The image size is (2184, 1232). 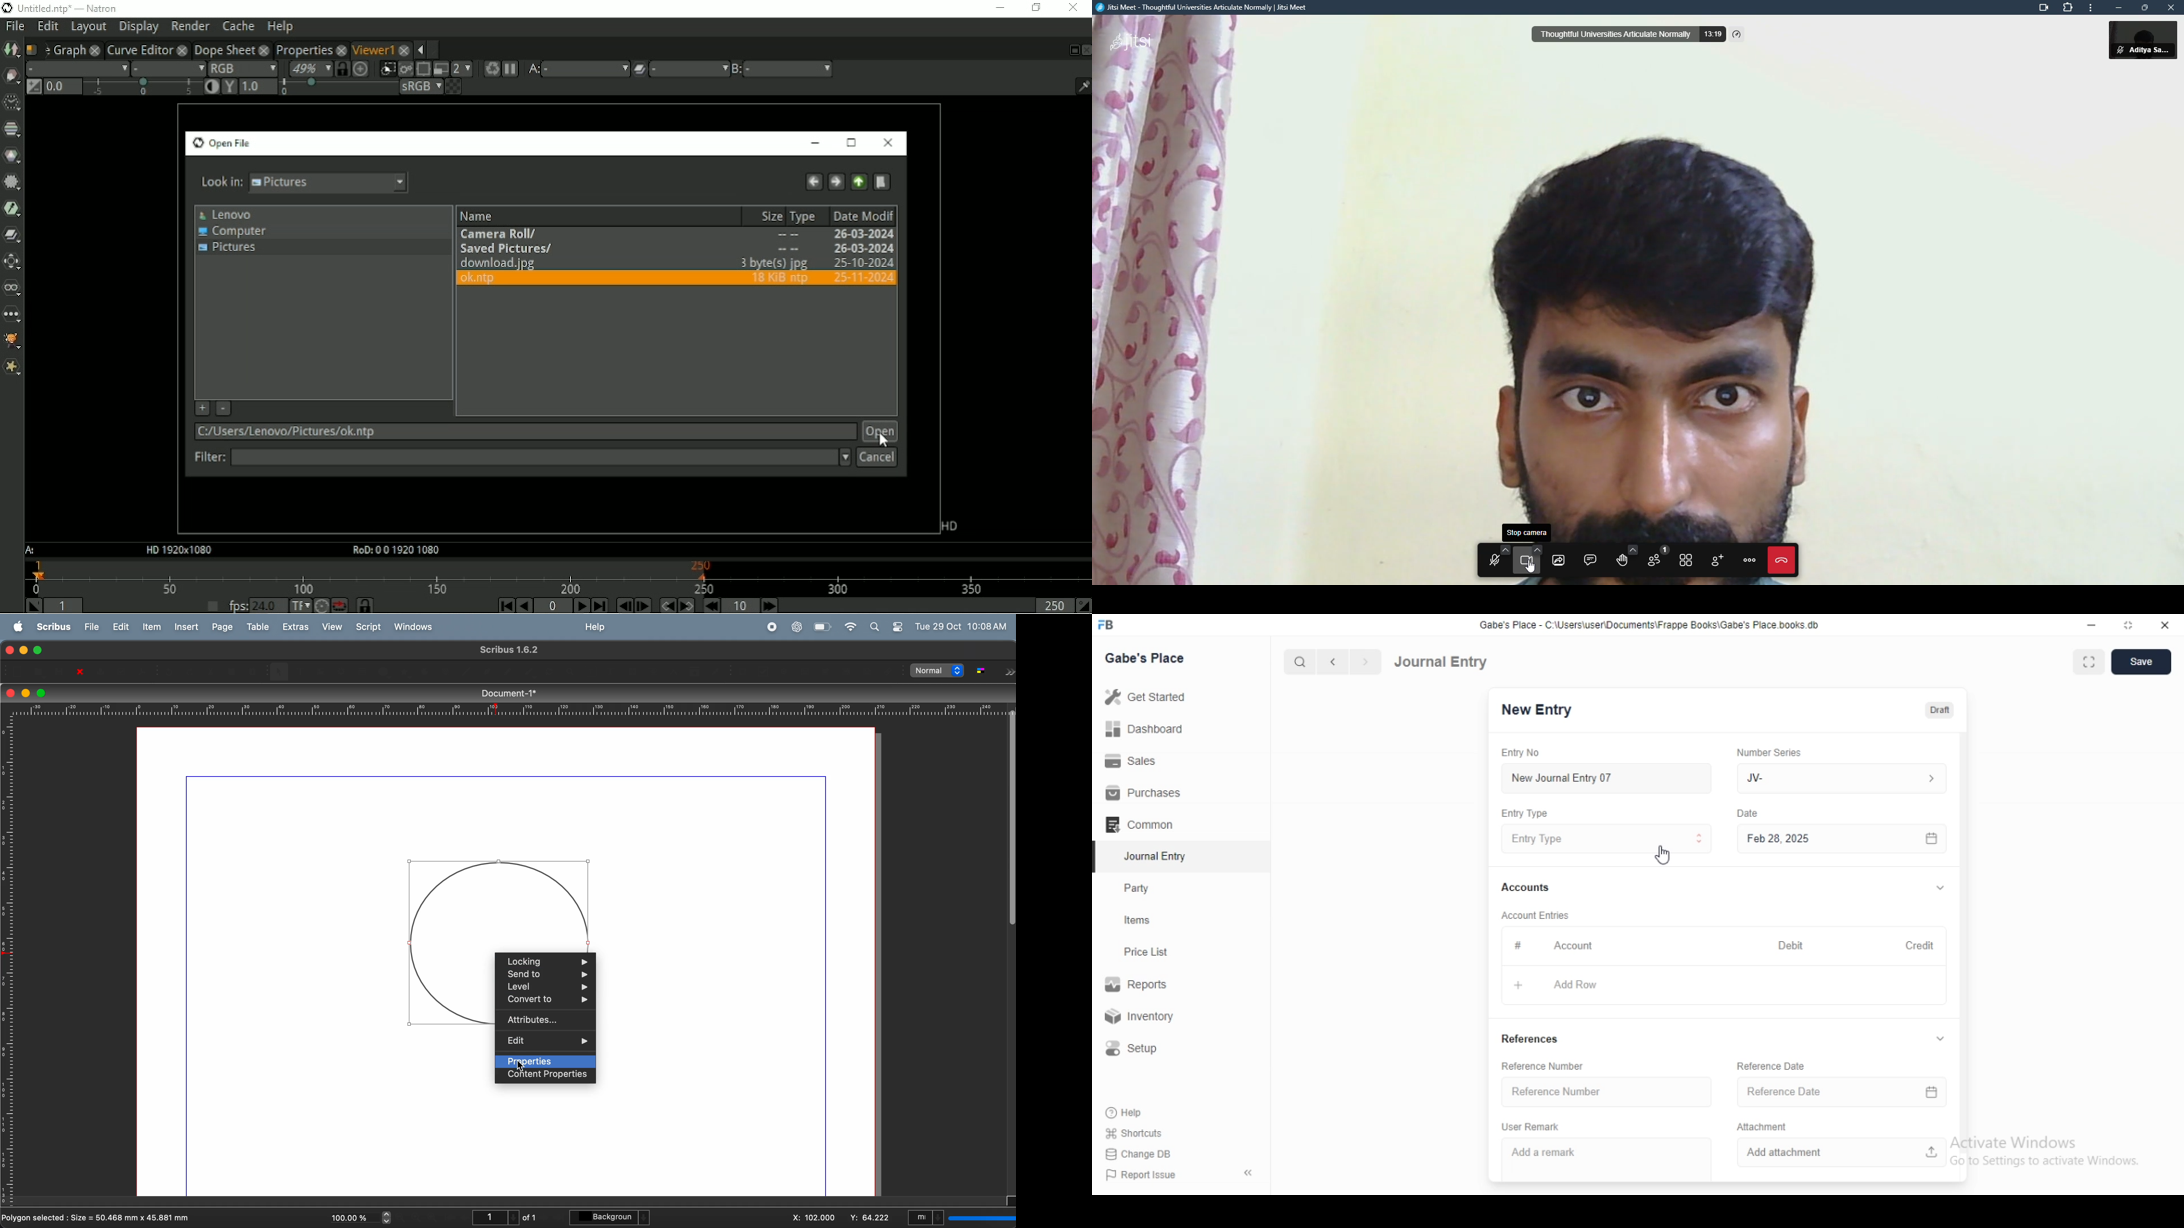 I want to click on minimize, so click(x=2092, y=625).